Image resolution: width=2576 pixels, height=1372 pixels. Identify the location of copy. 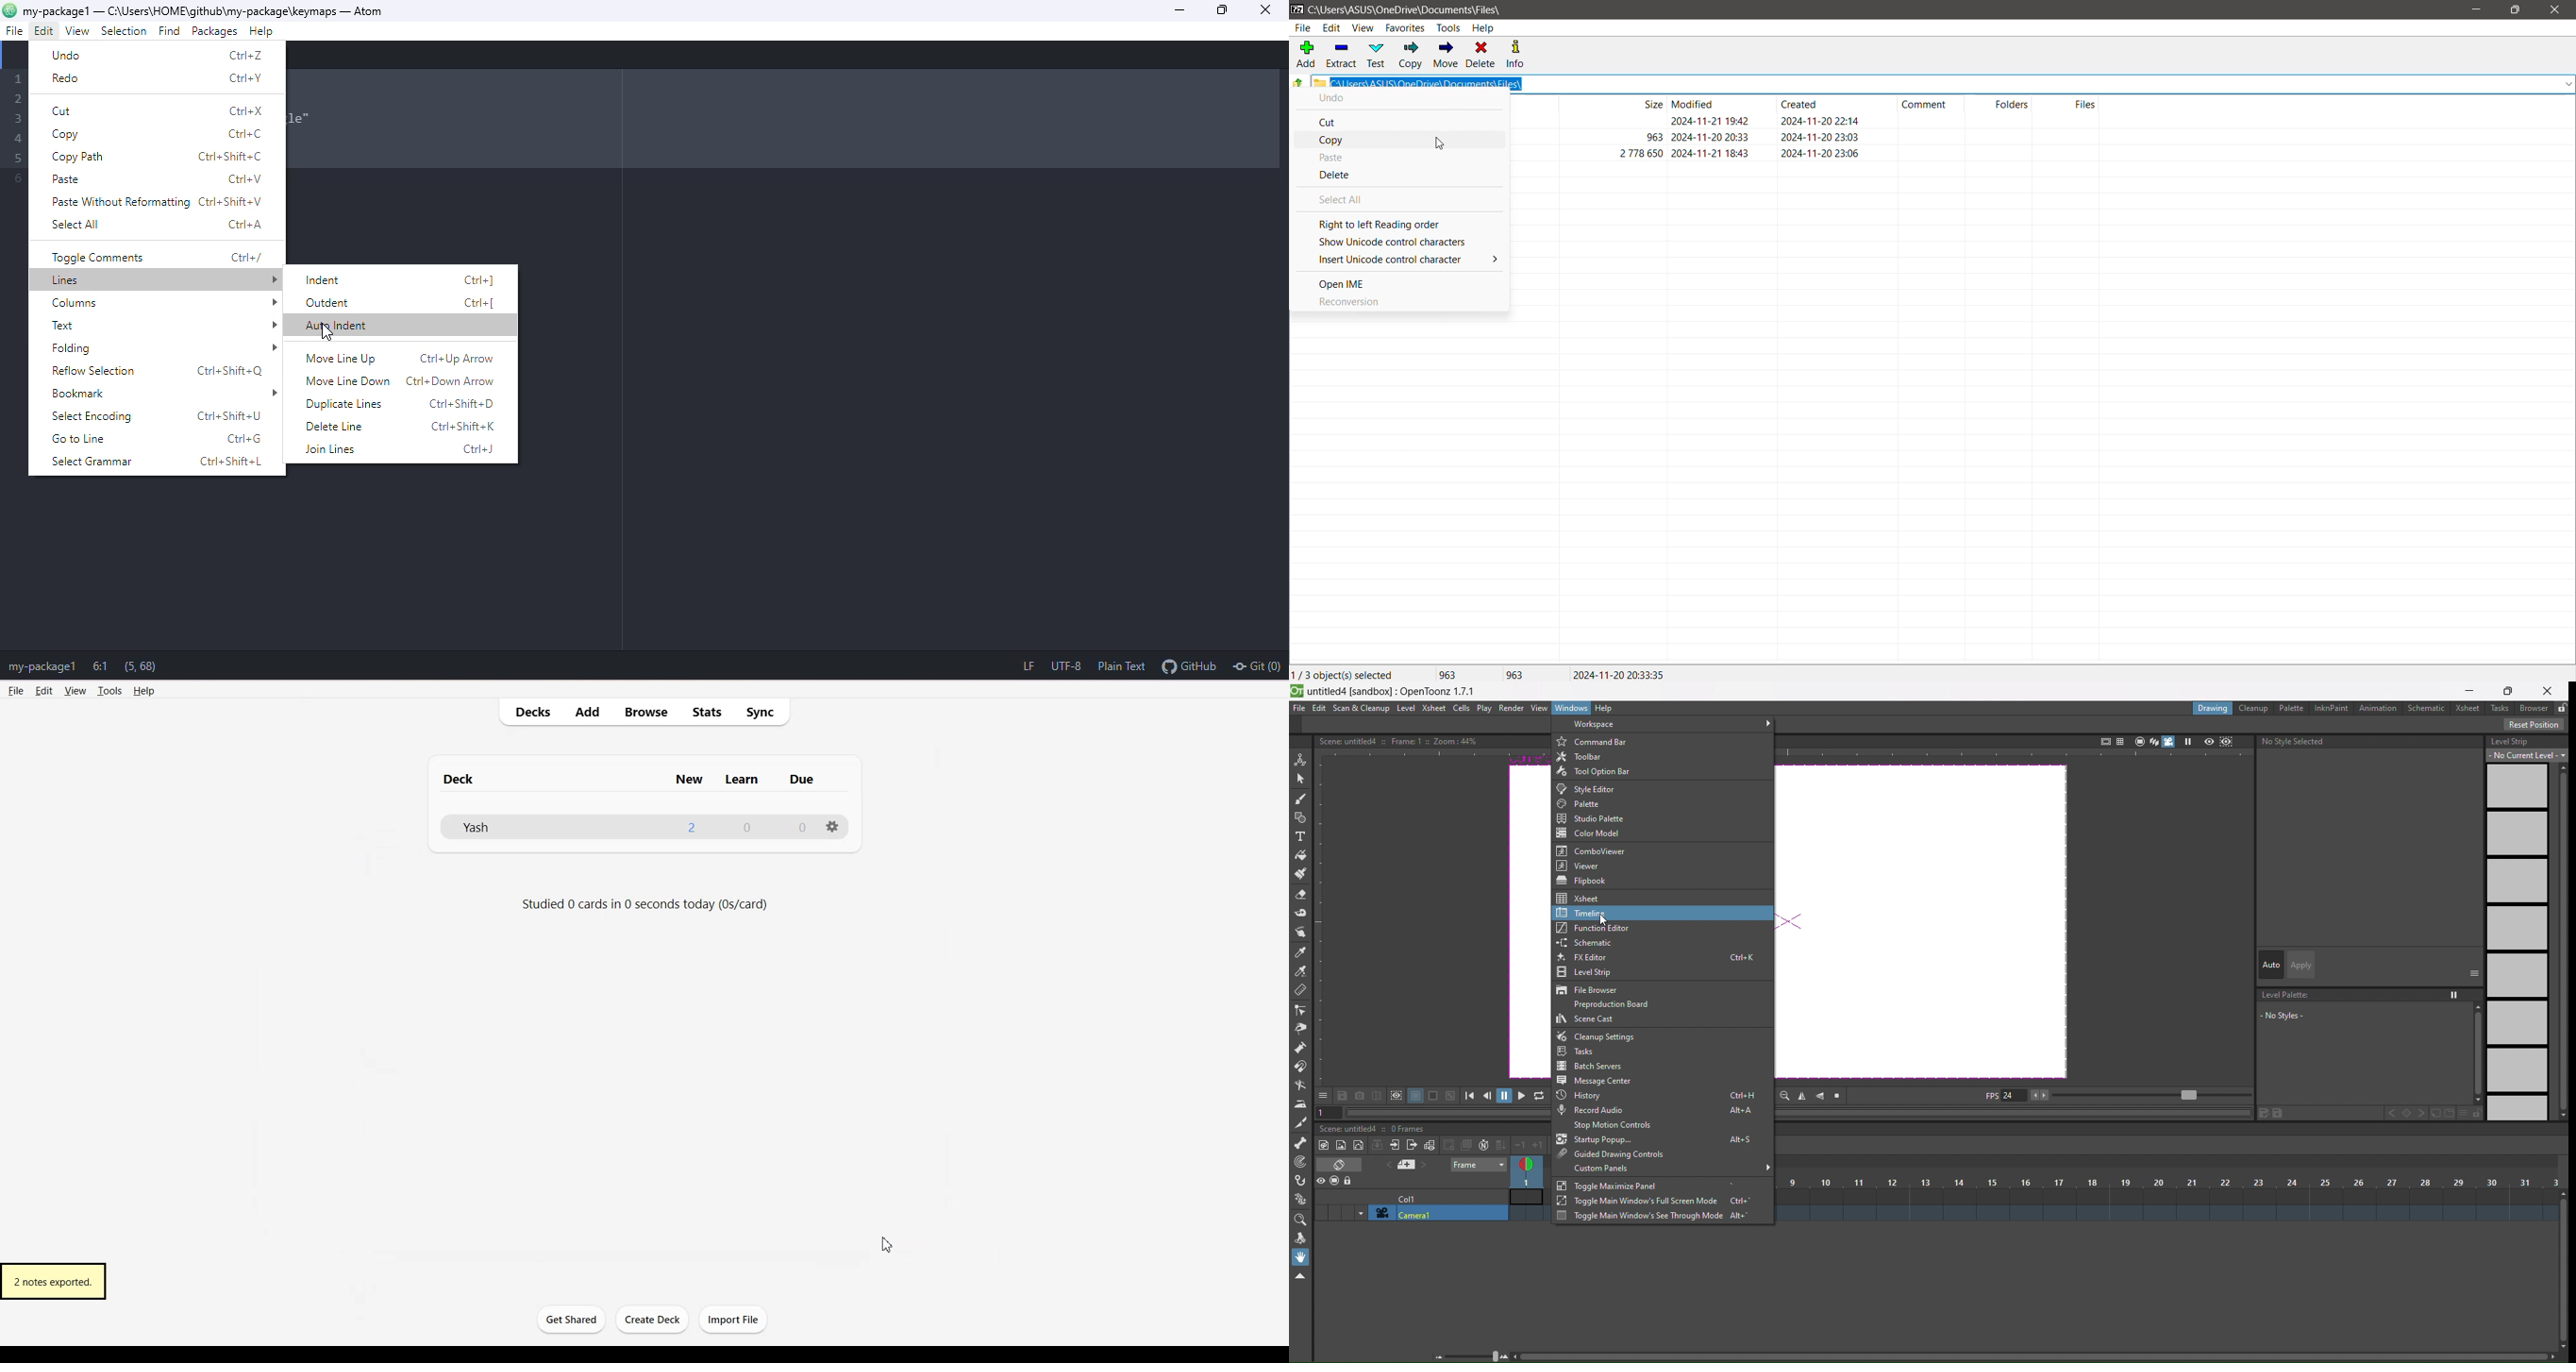
(153, 136).